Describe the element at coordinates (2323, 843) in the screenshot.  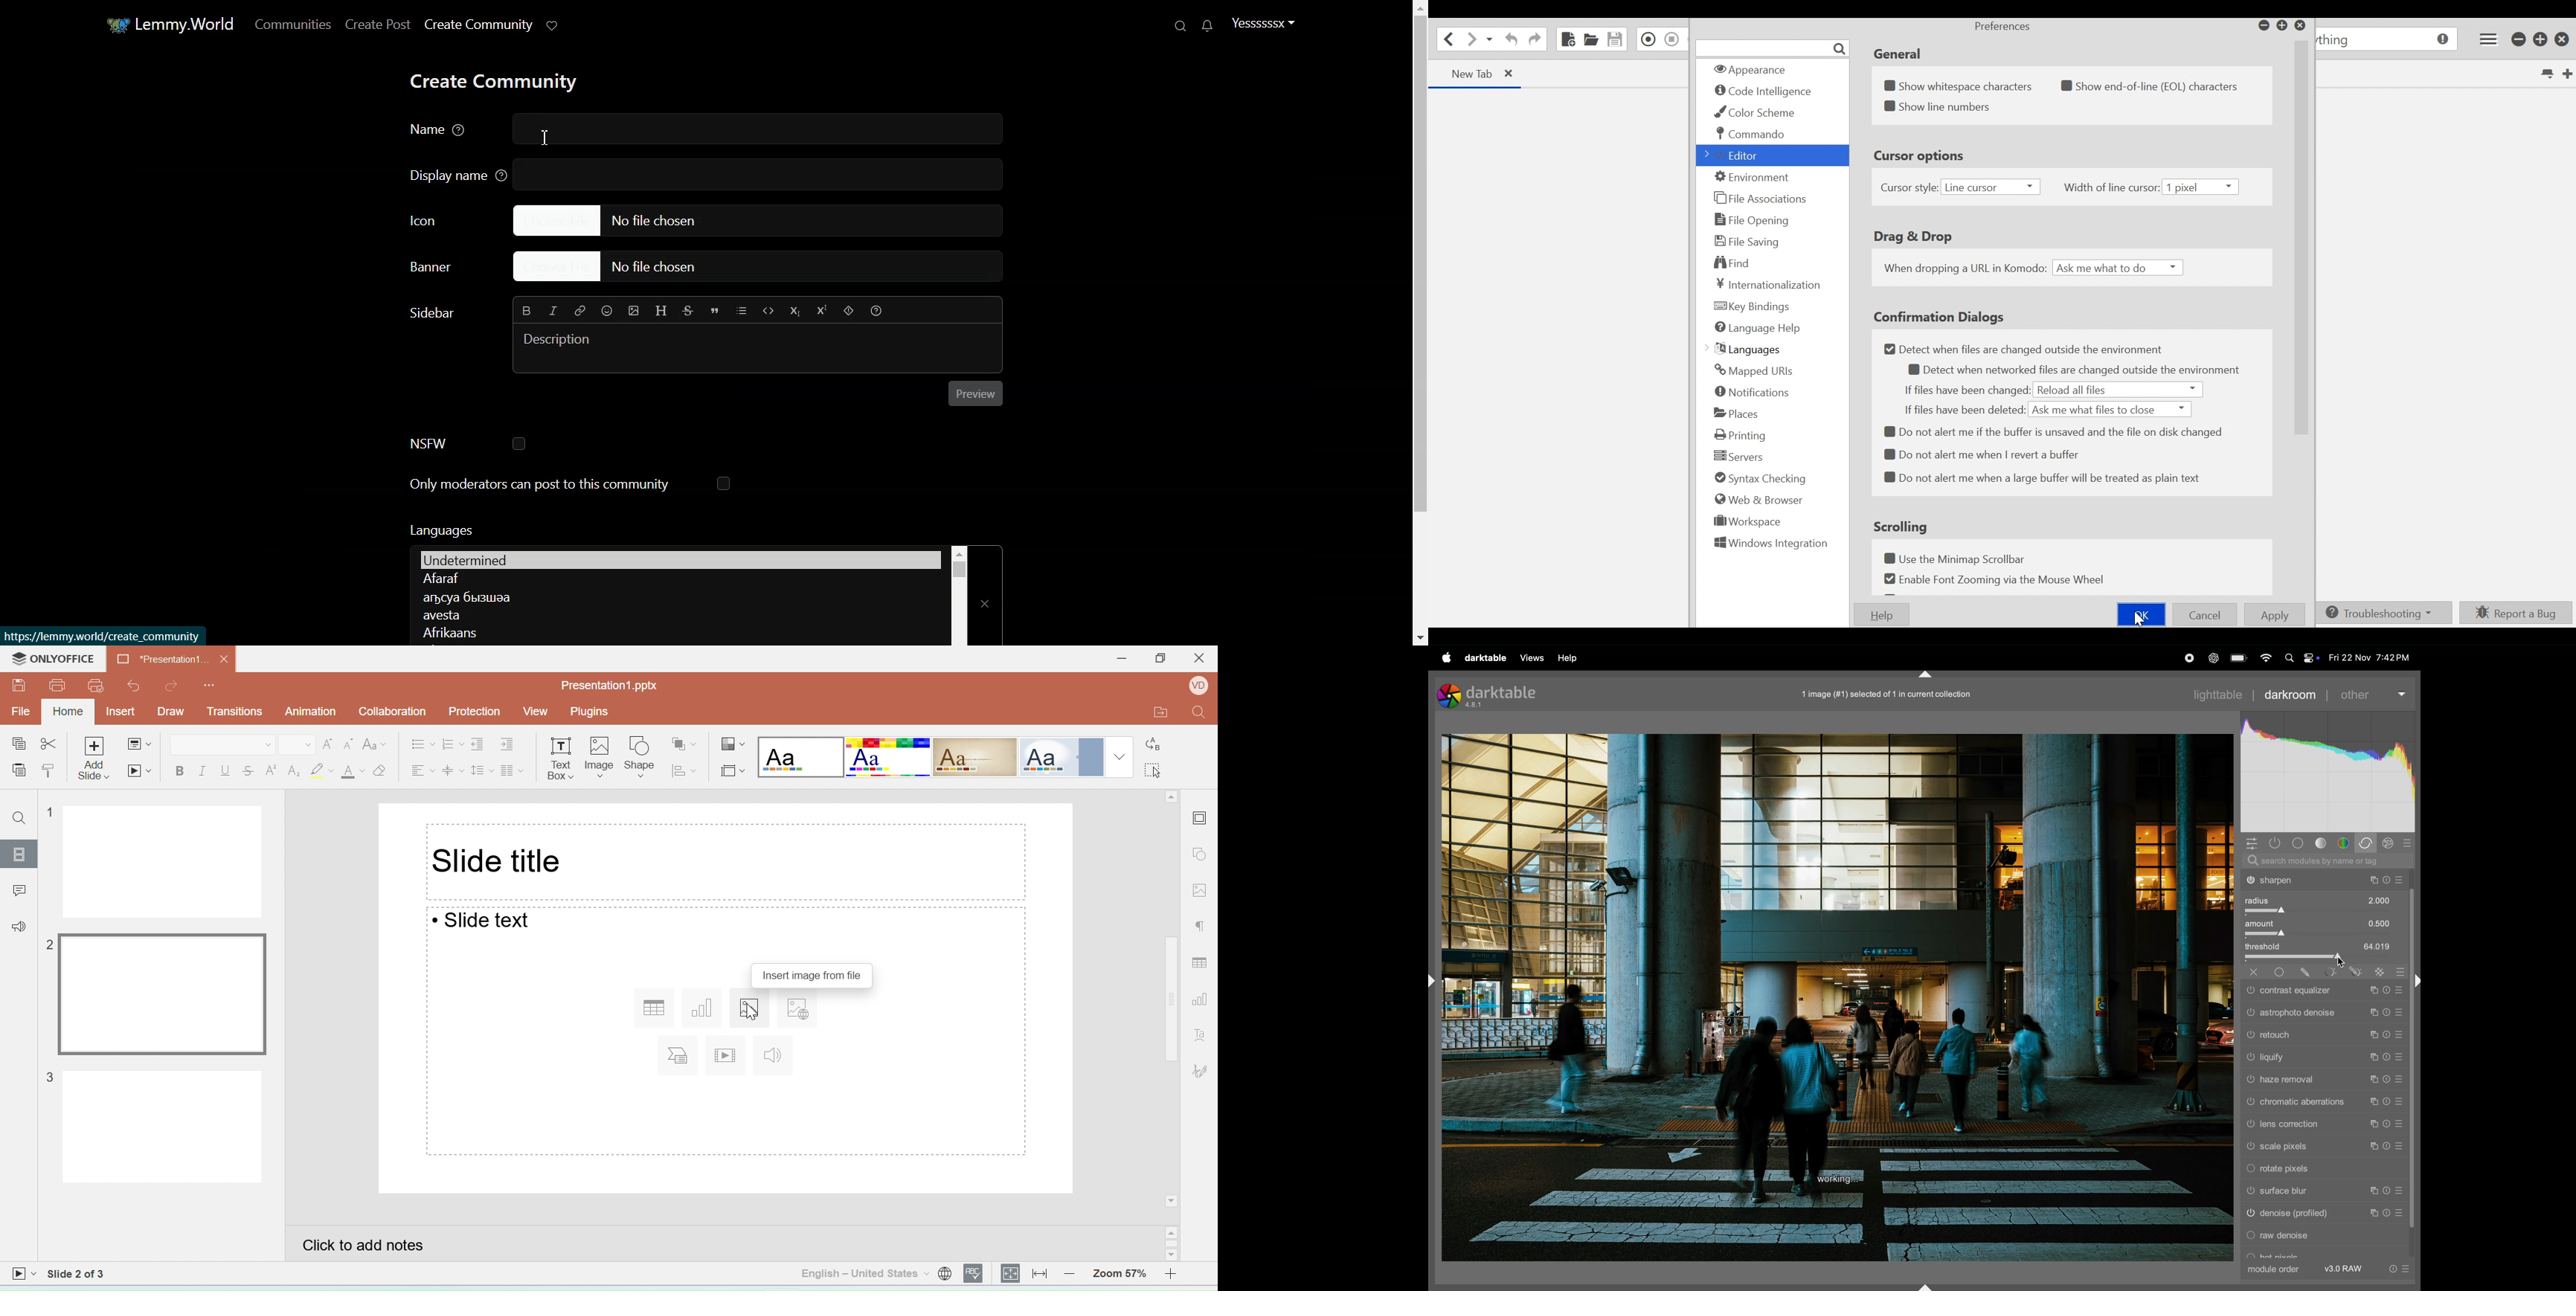
I see `tone` at that location.